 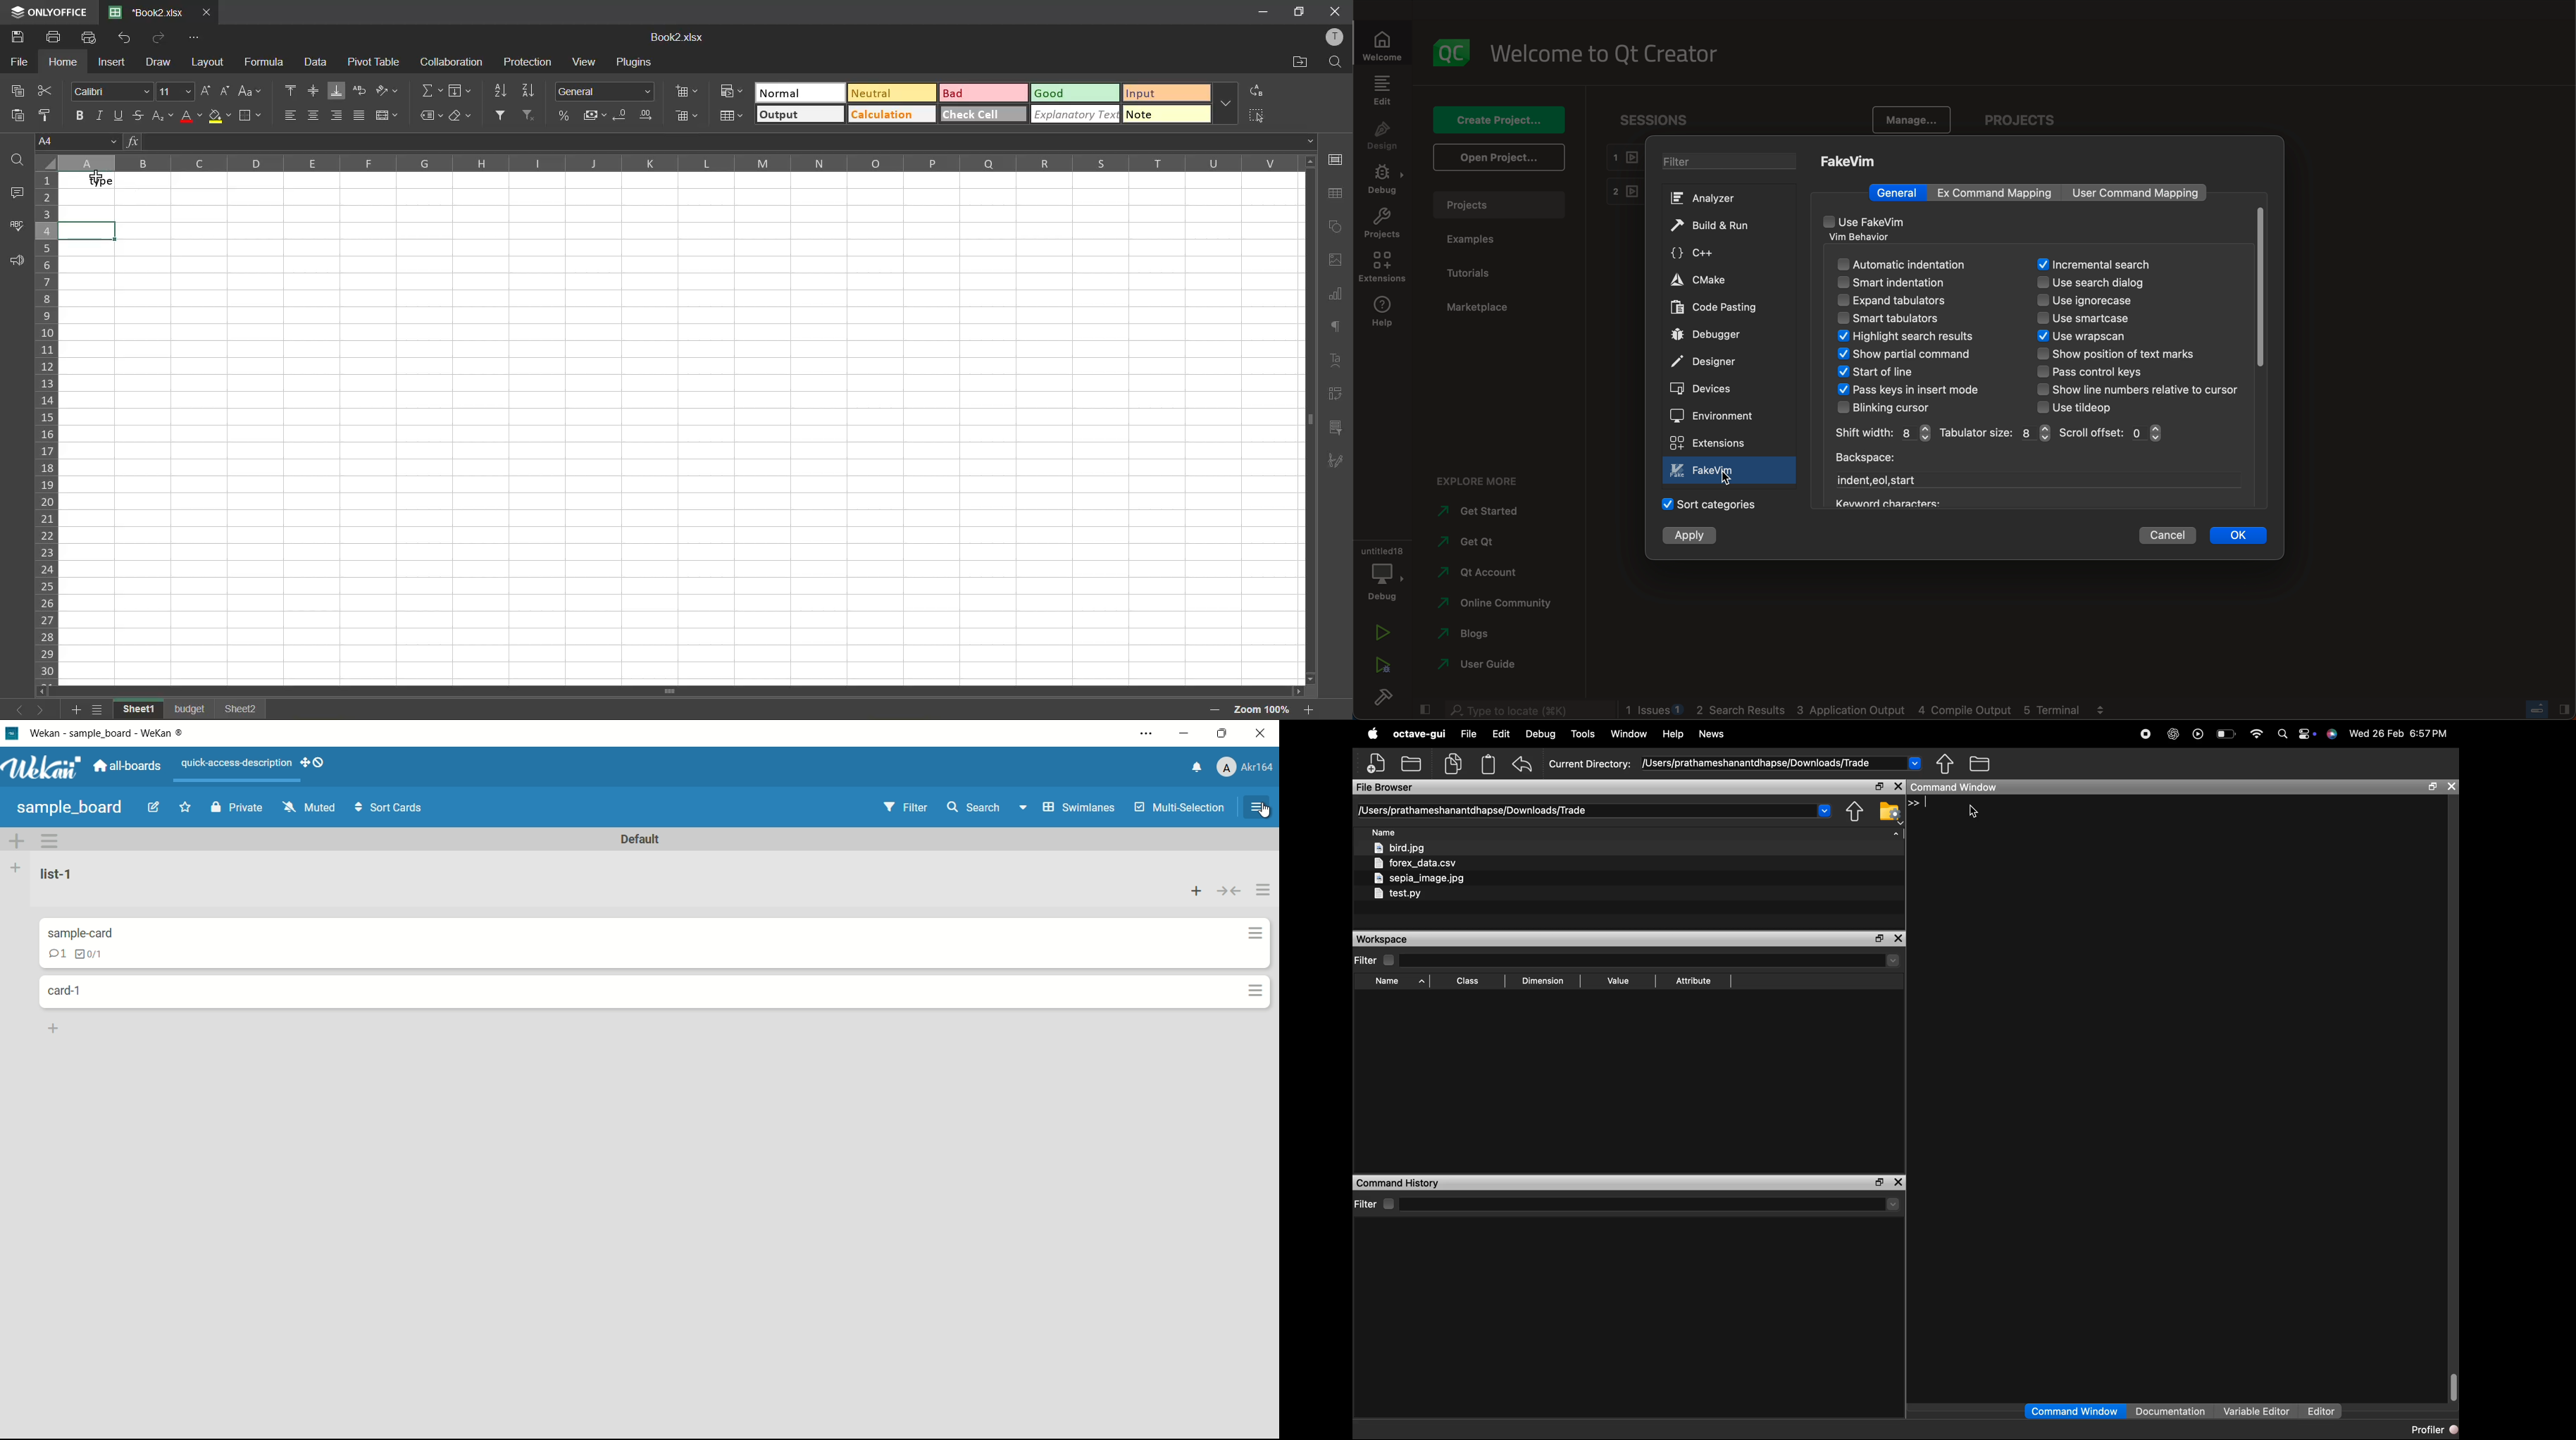 I want to click on automatic indentation, so click(x=1918, y=265).